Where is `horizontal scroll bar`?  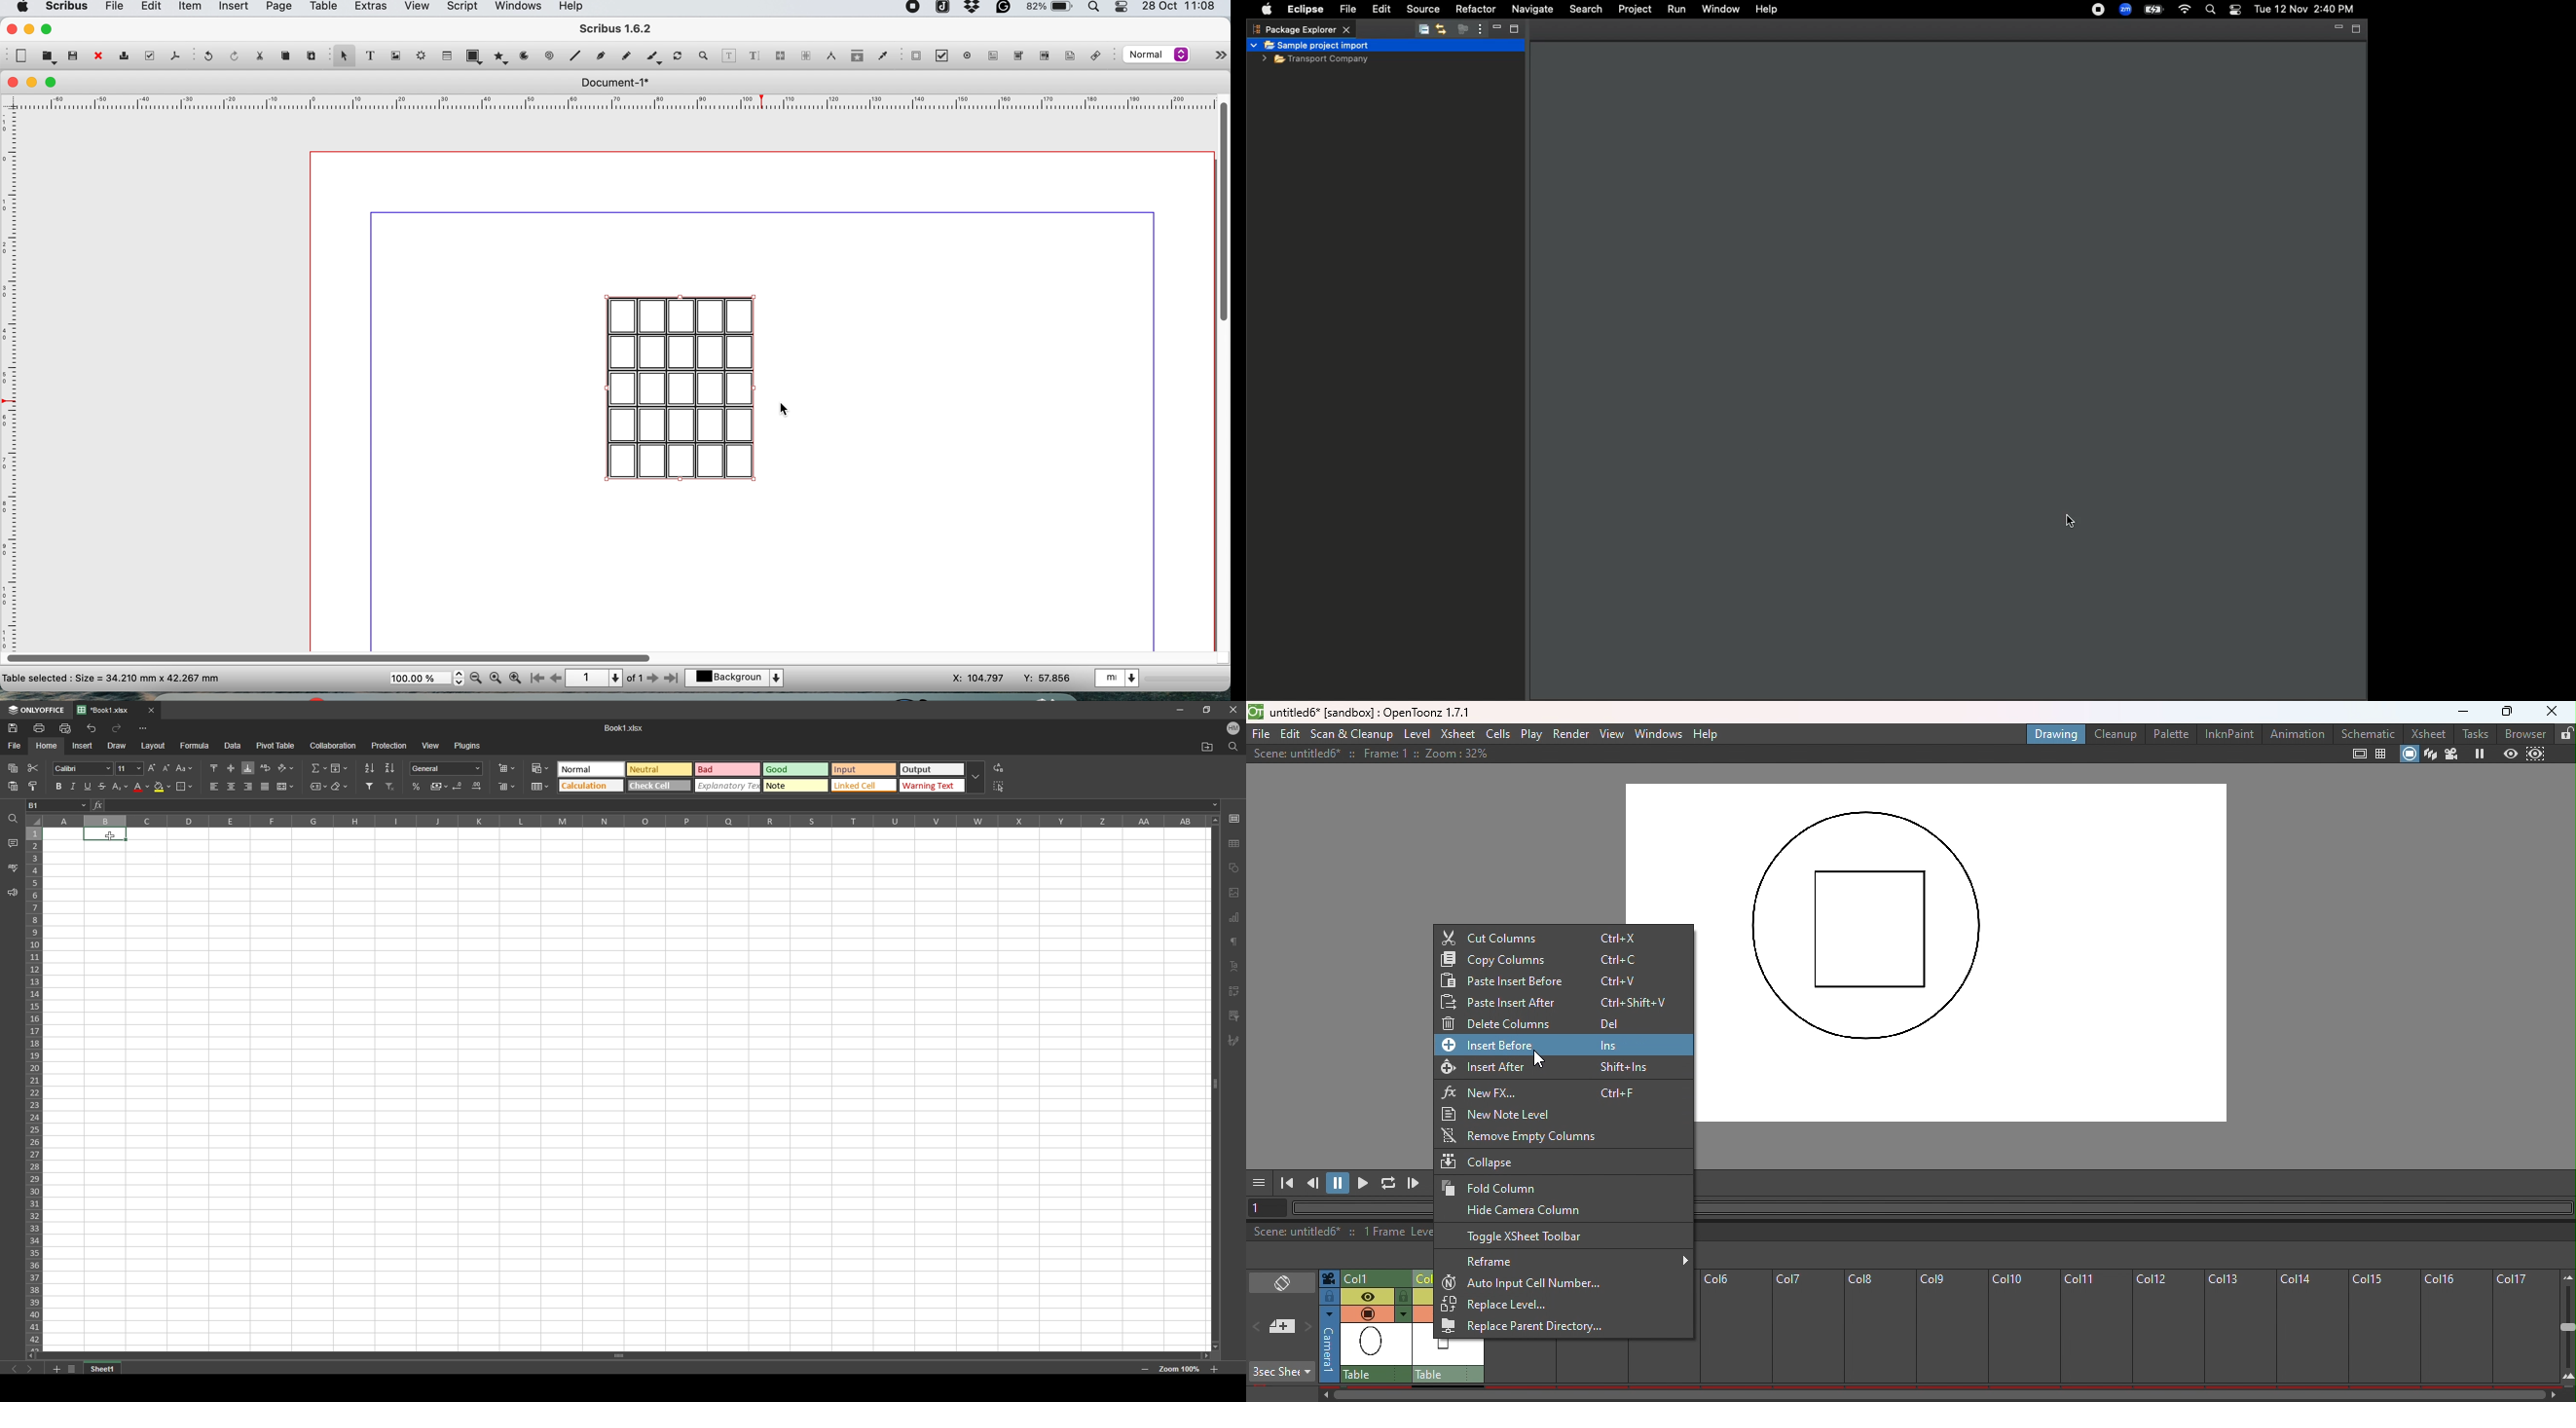 horizontal scroll bar is located at coordinates (332, 655).